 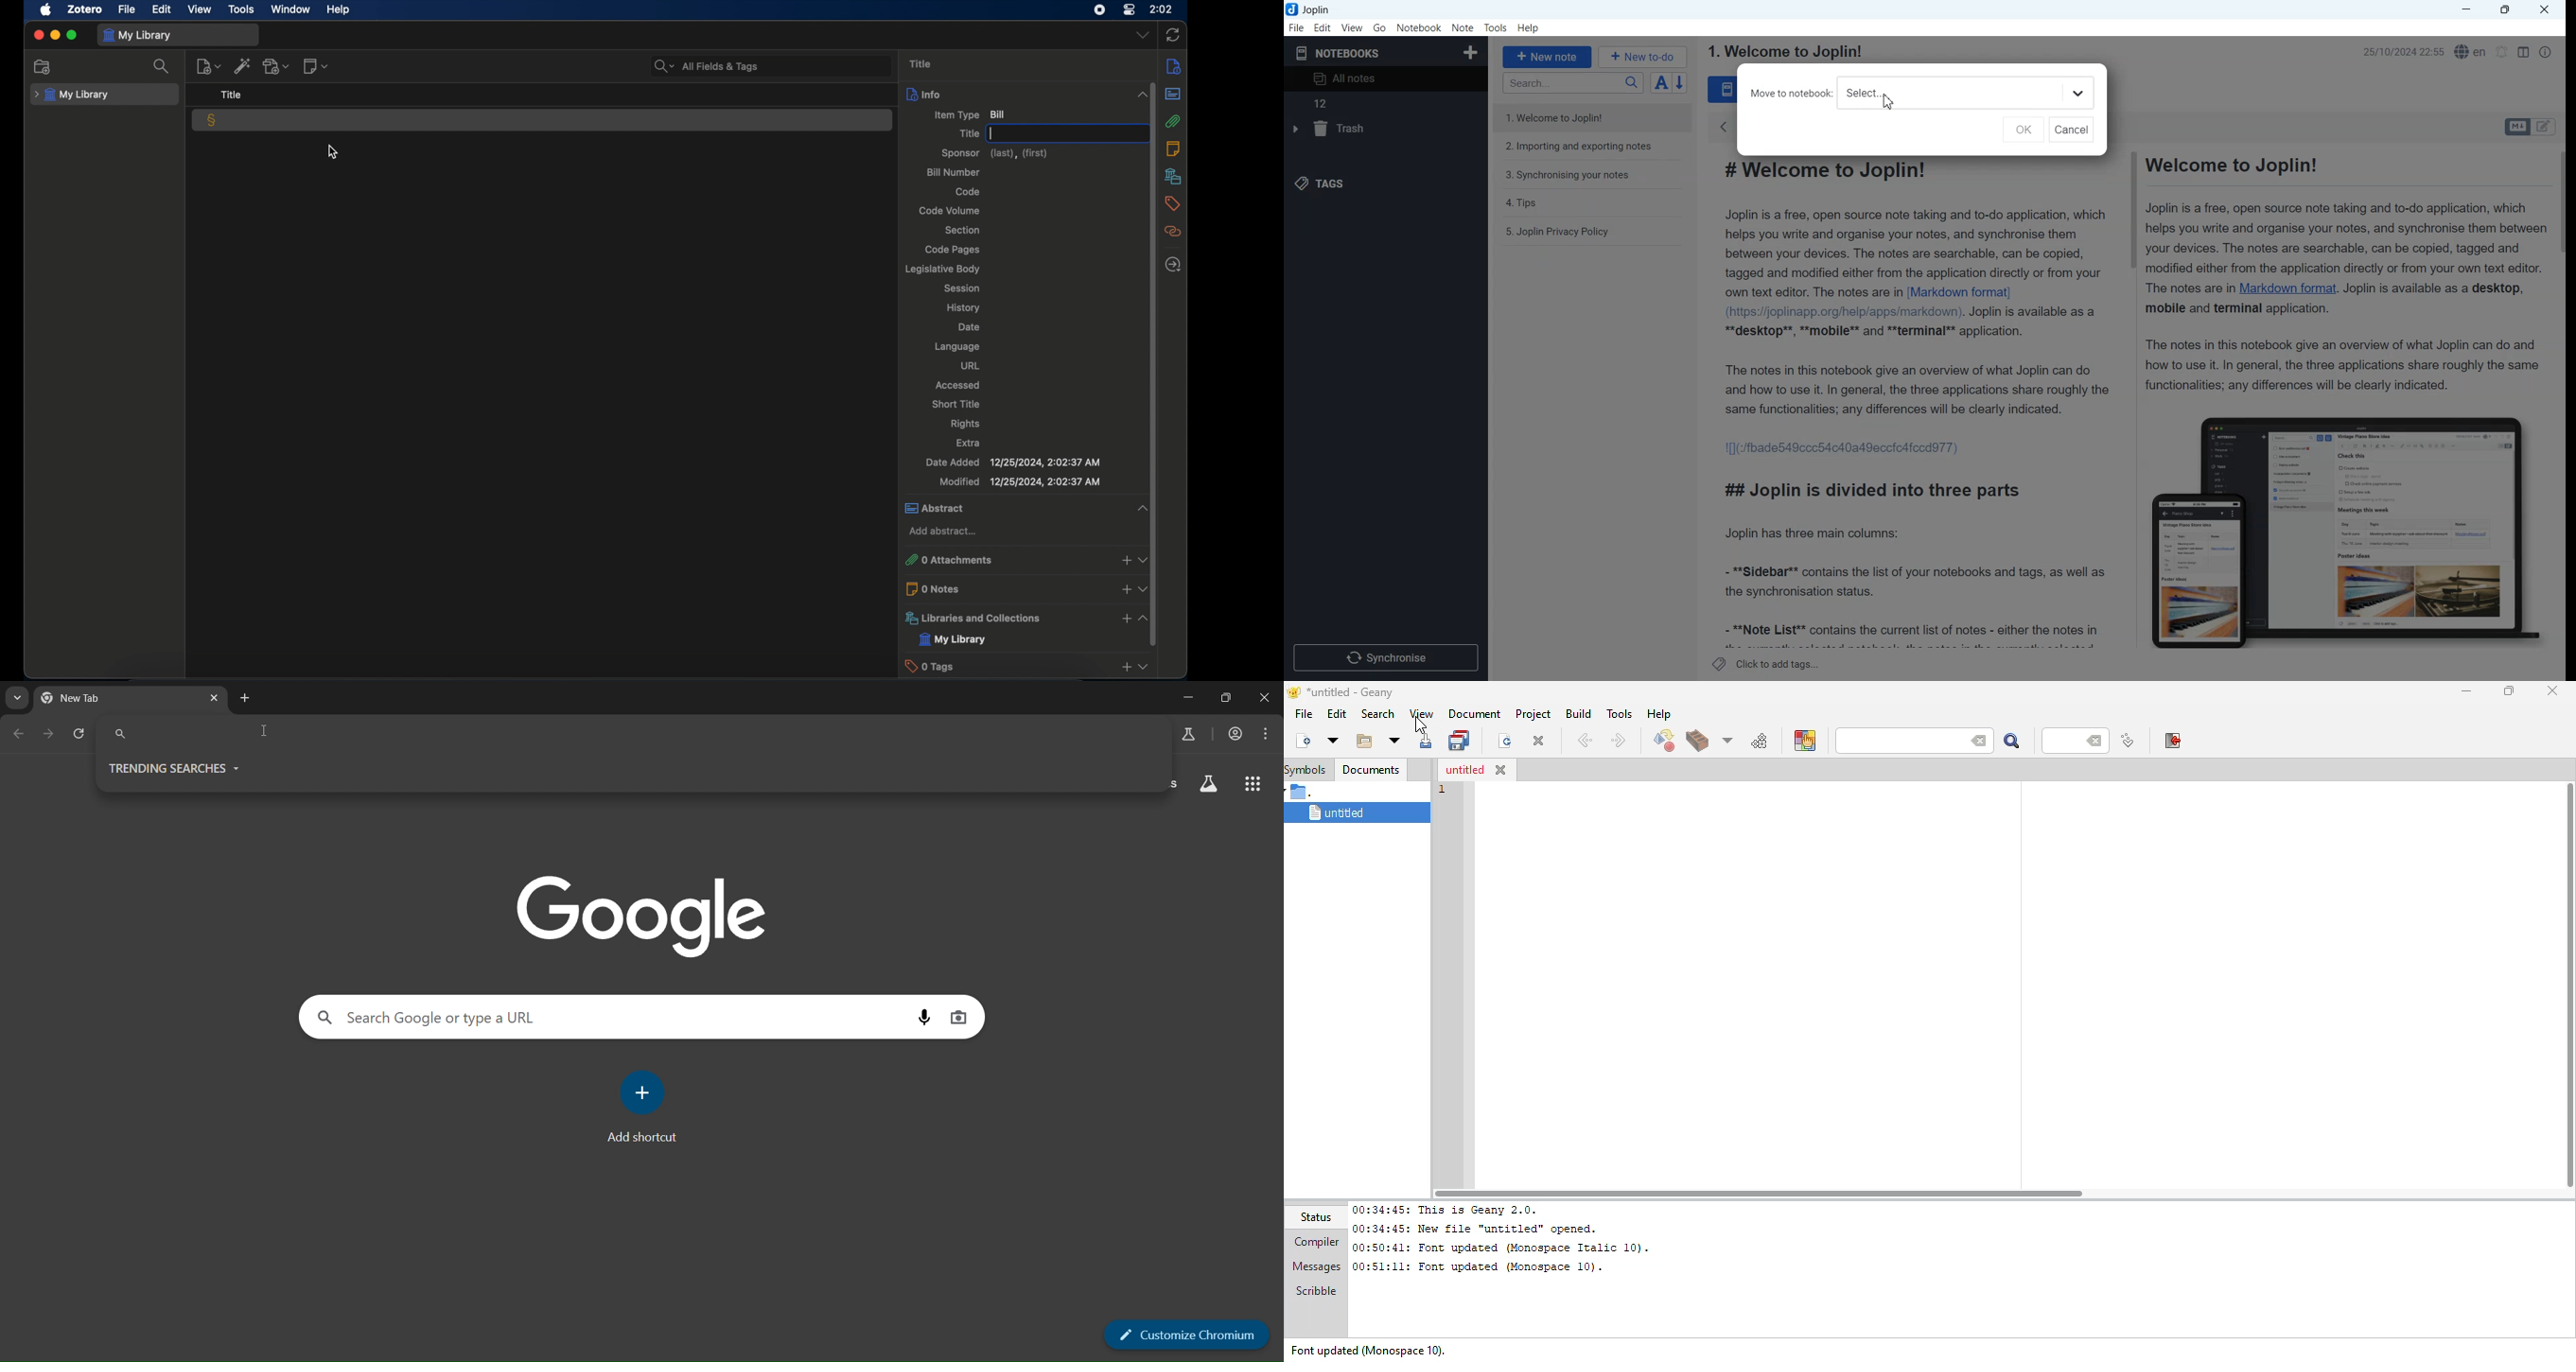 What do you see at coordinates (1324, 182) in the screenshot?
I see `Tags` at bounding box center [1324, 182].